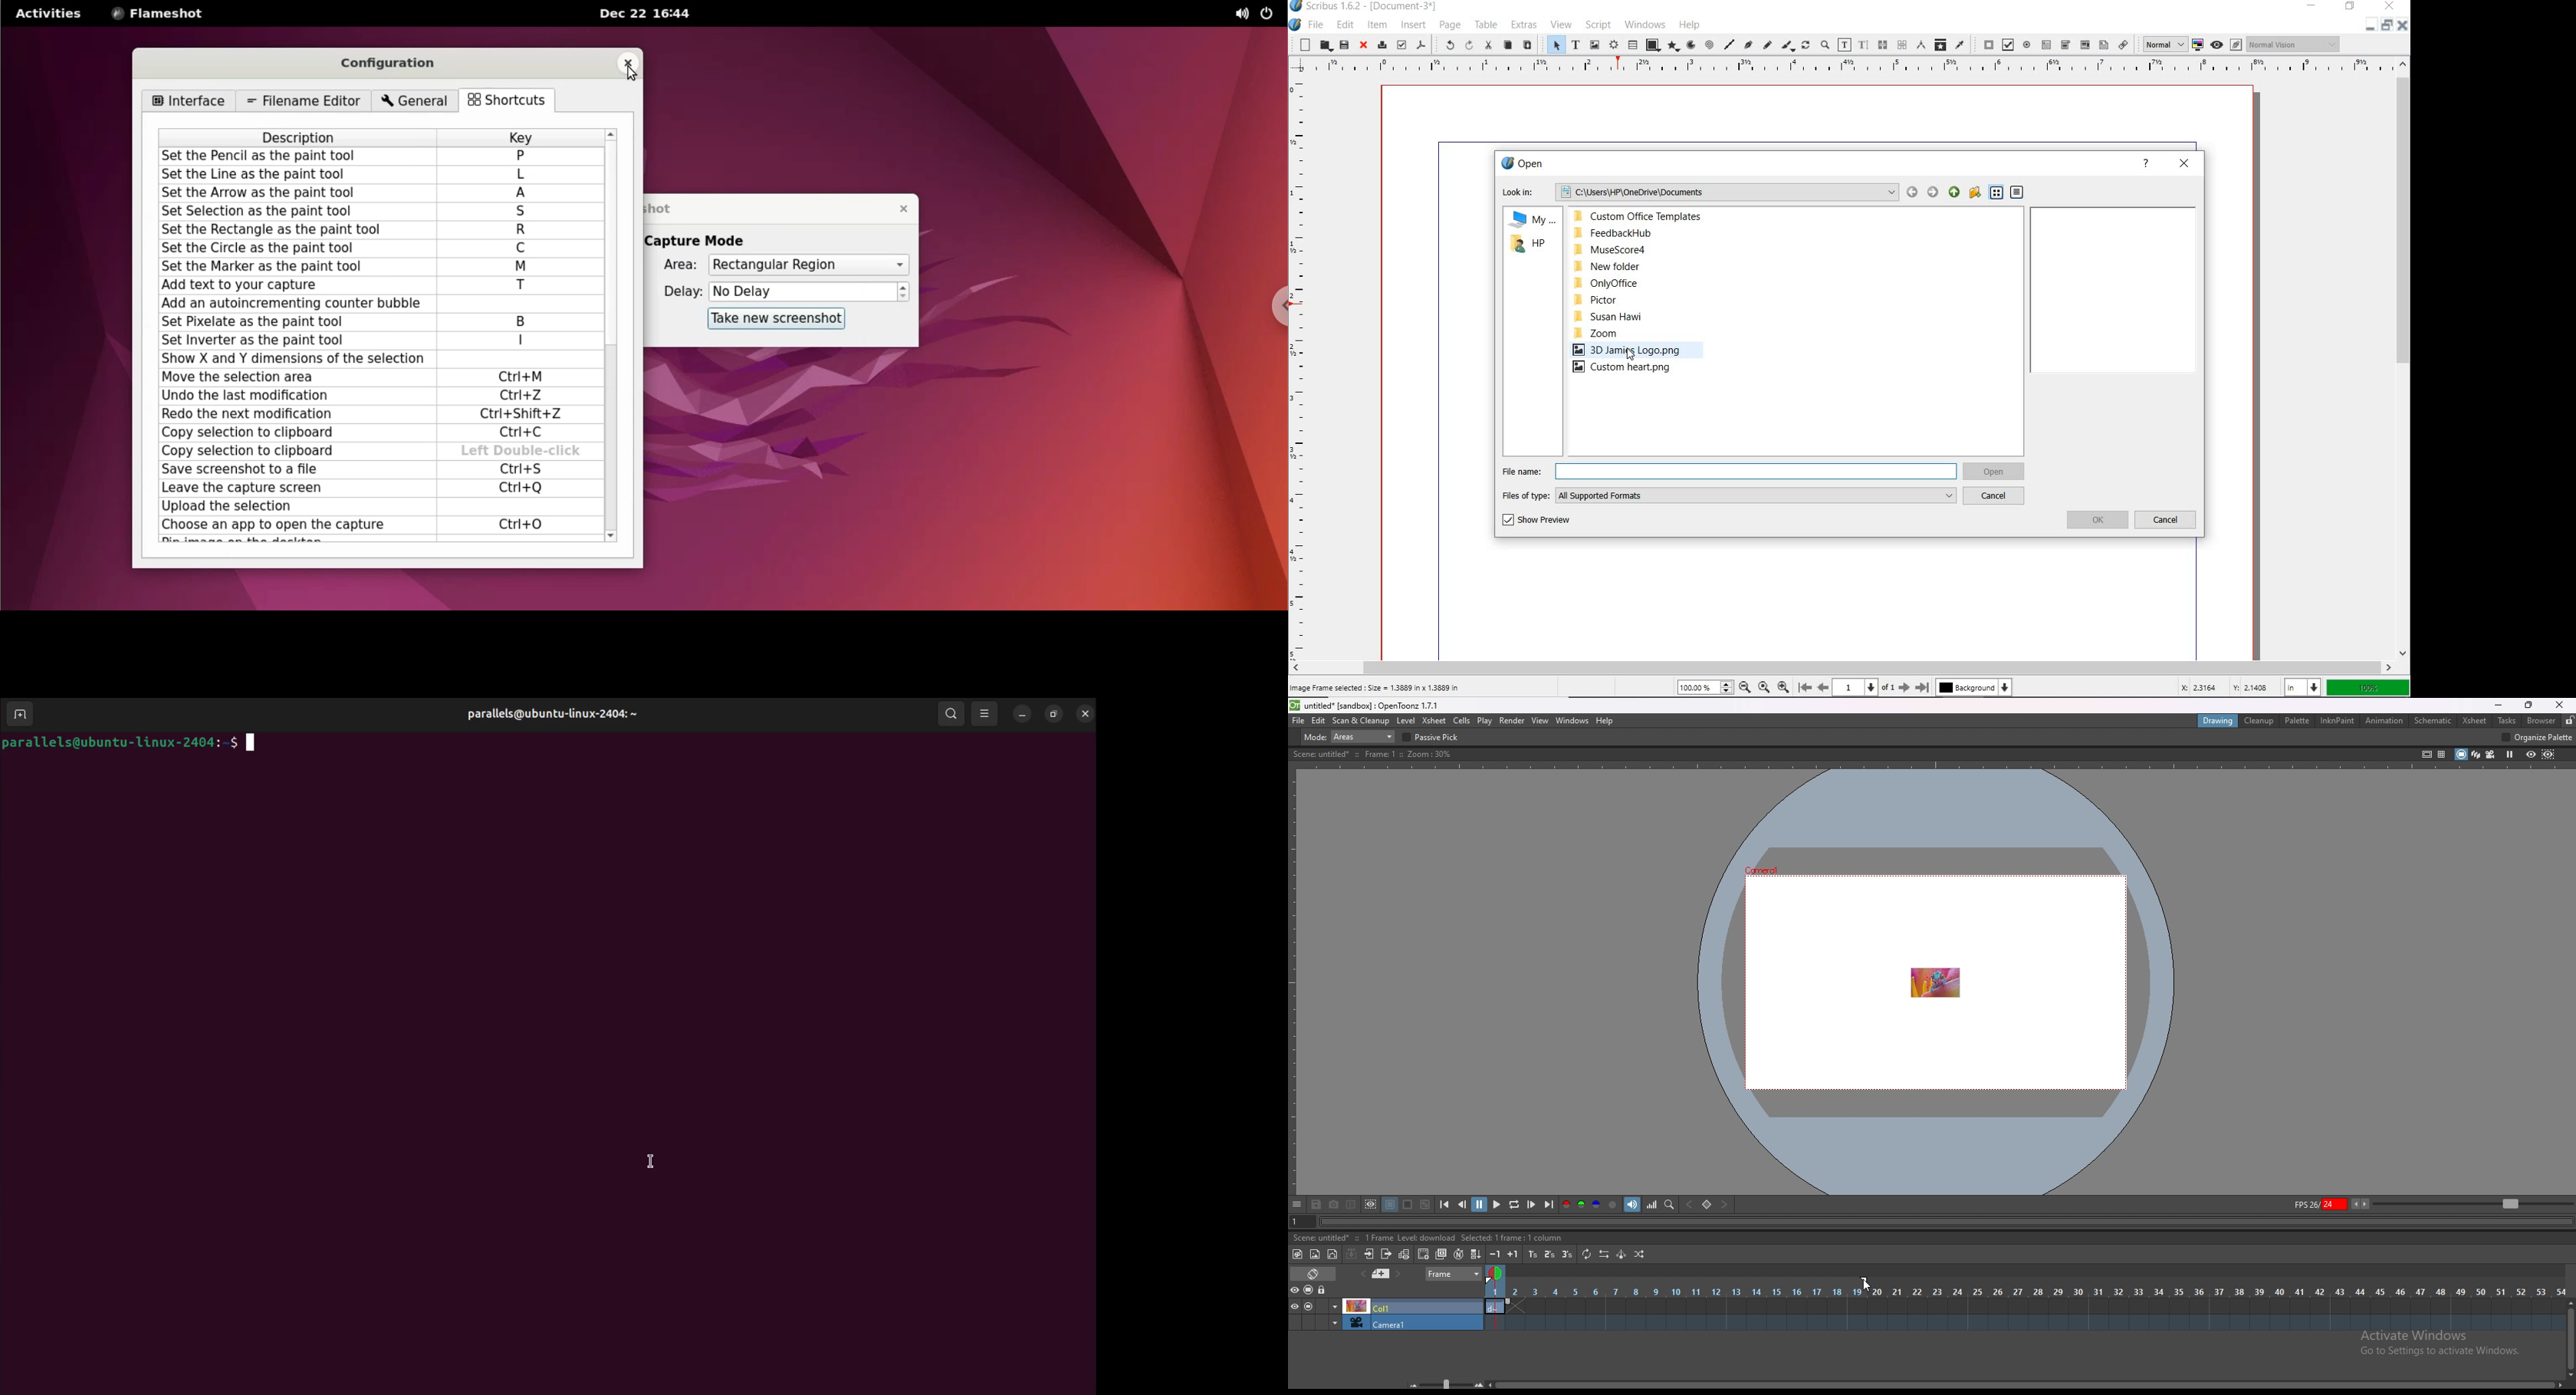 The image size is (2576, 1400). Describe the element at coordinates (1635, 299) in the screenshot. I see `Pictor` at that location.